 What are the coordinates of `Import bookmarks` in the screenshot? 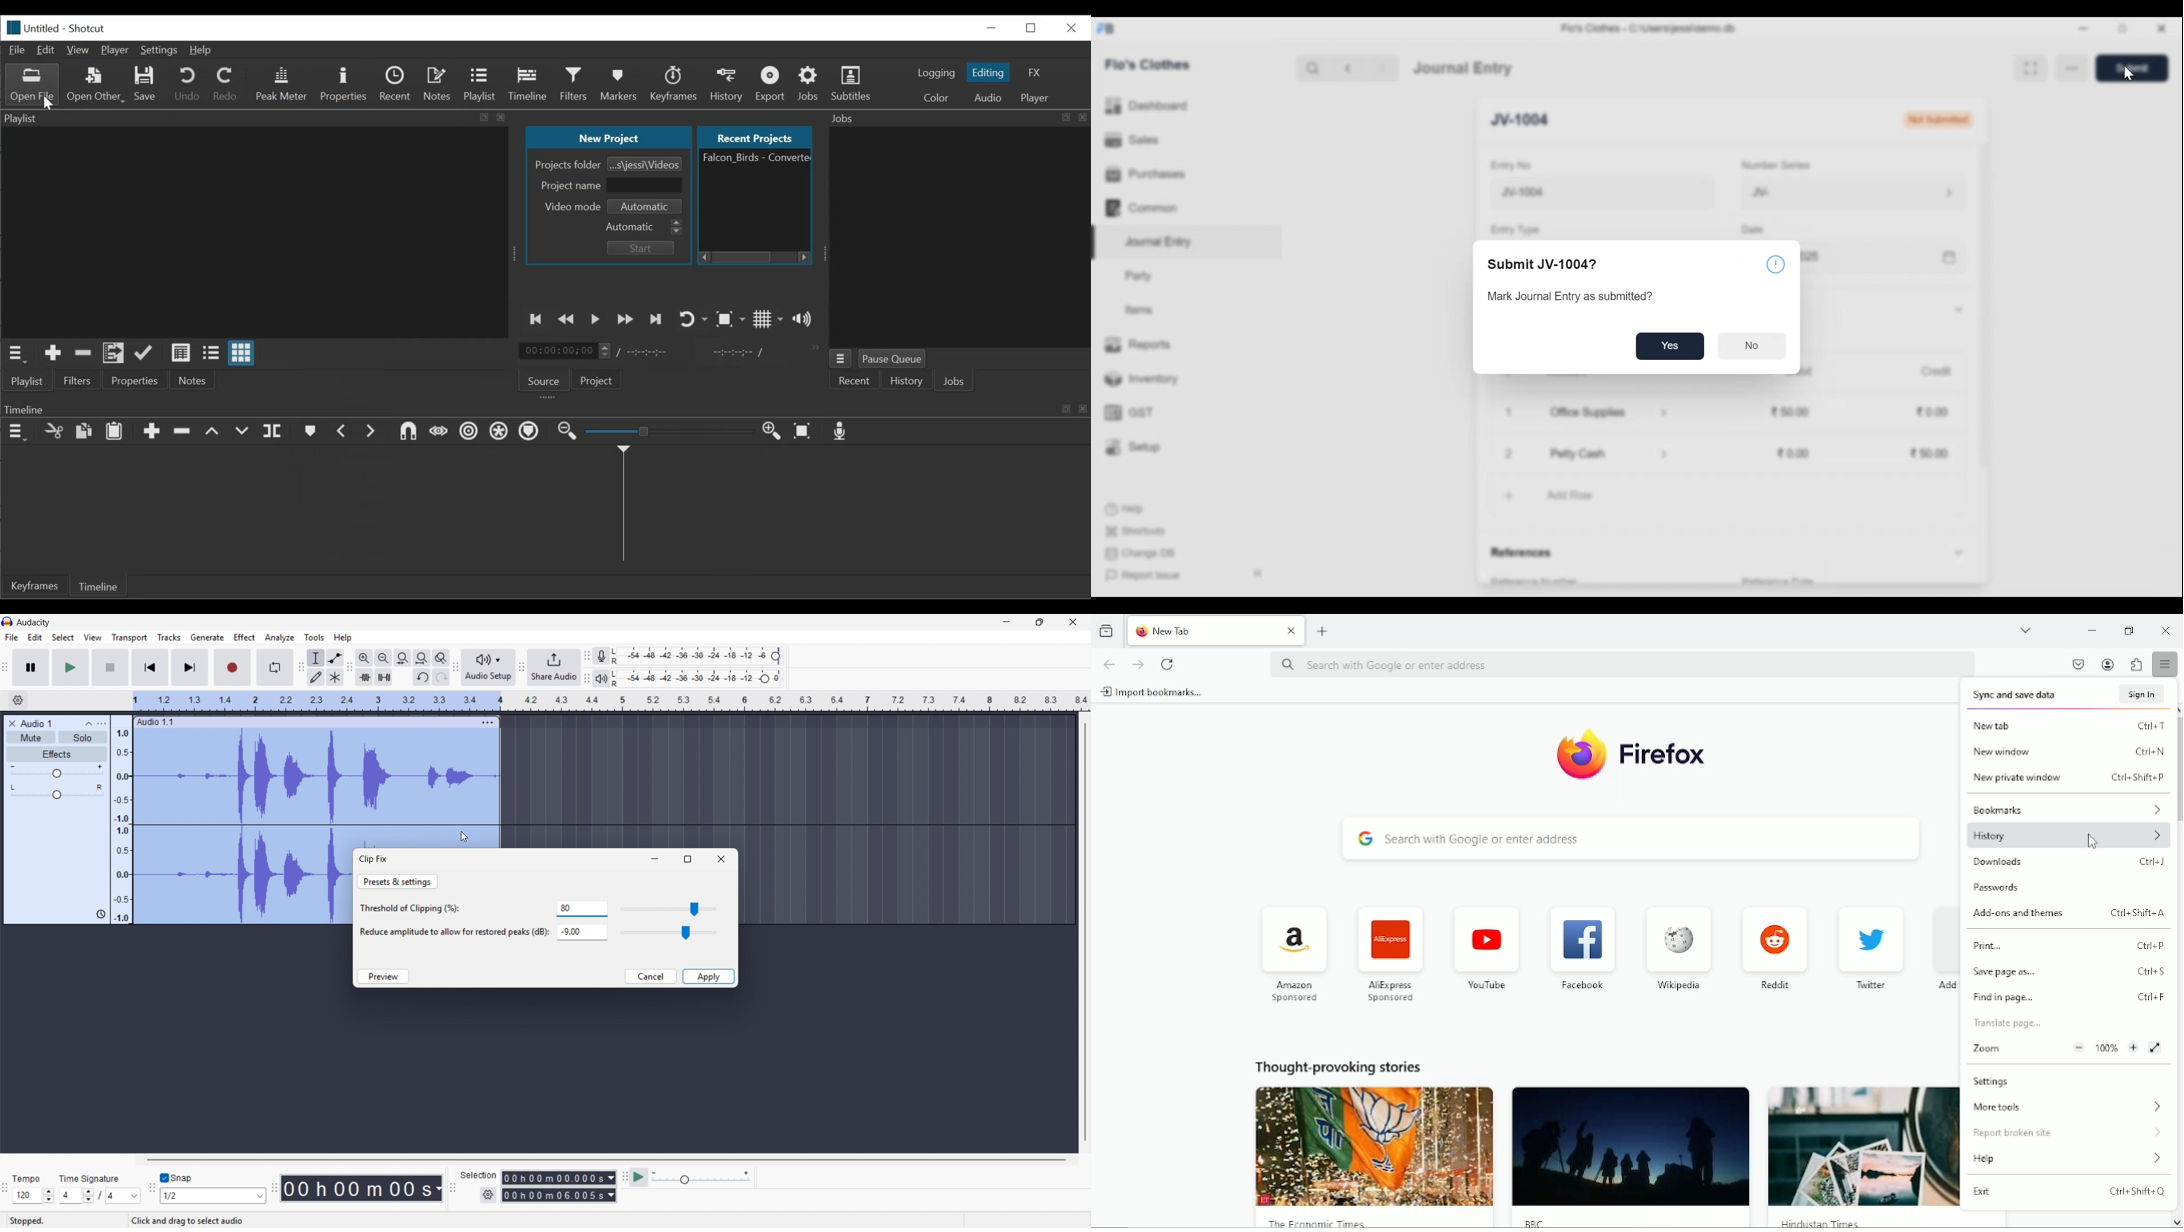 It's located at (1154, 692).